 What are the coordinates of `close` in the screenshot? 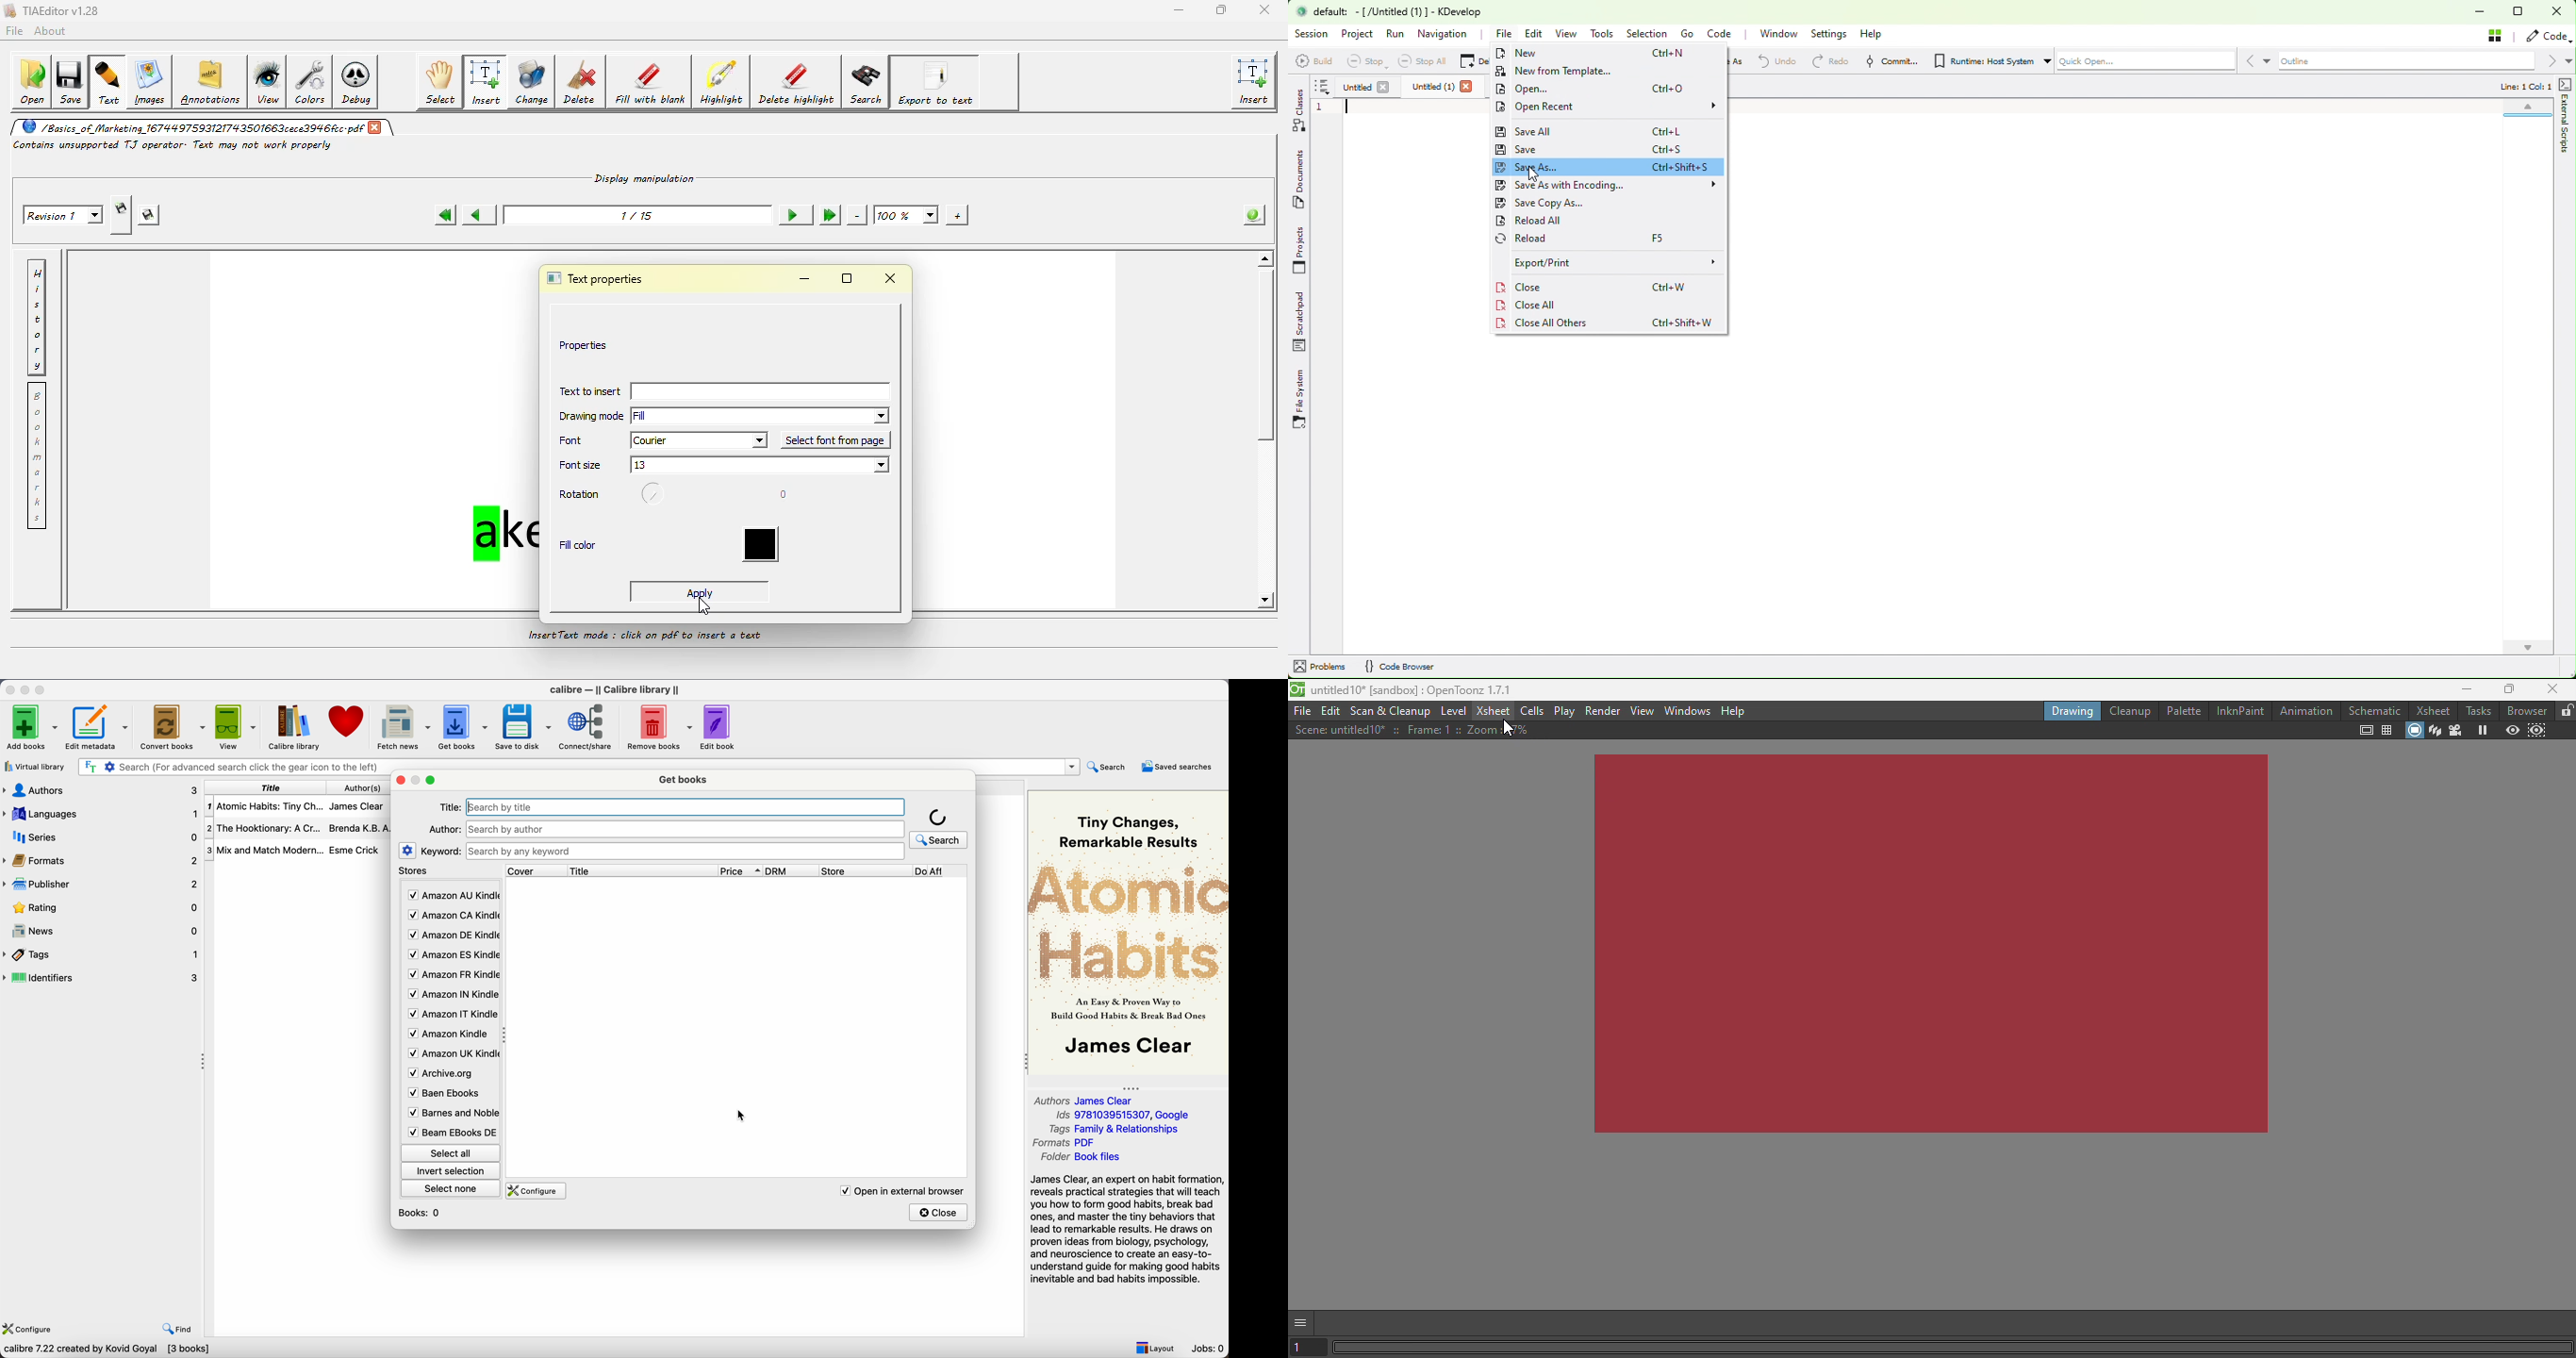 It's located at (939, 1212).